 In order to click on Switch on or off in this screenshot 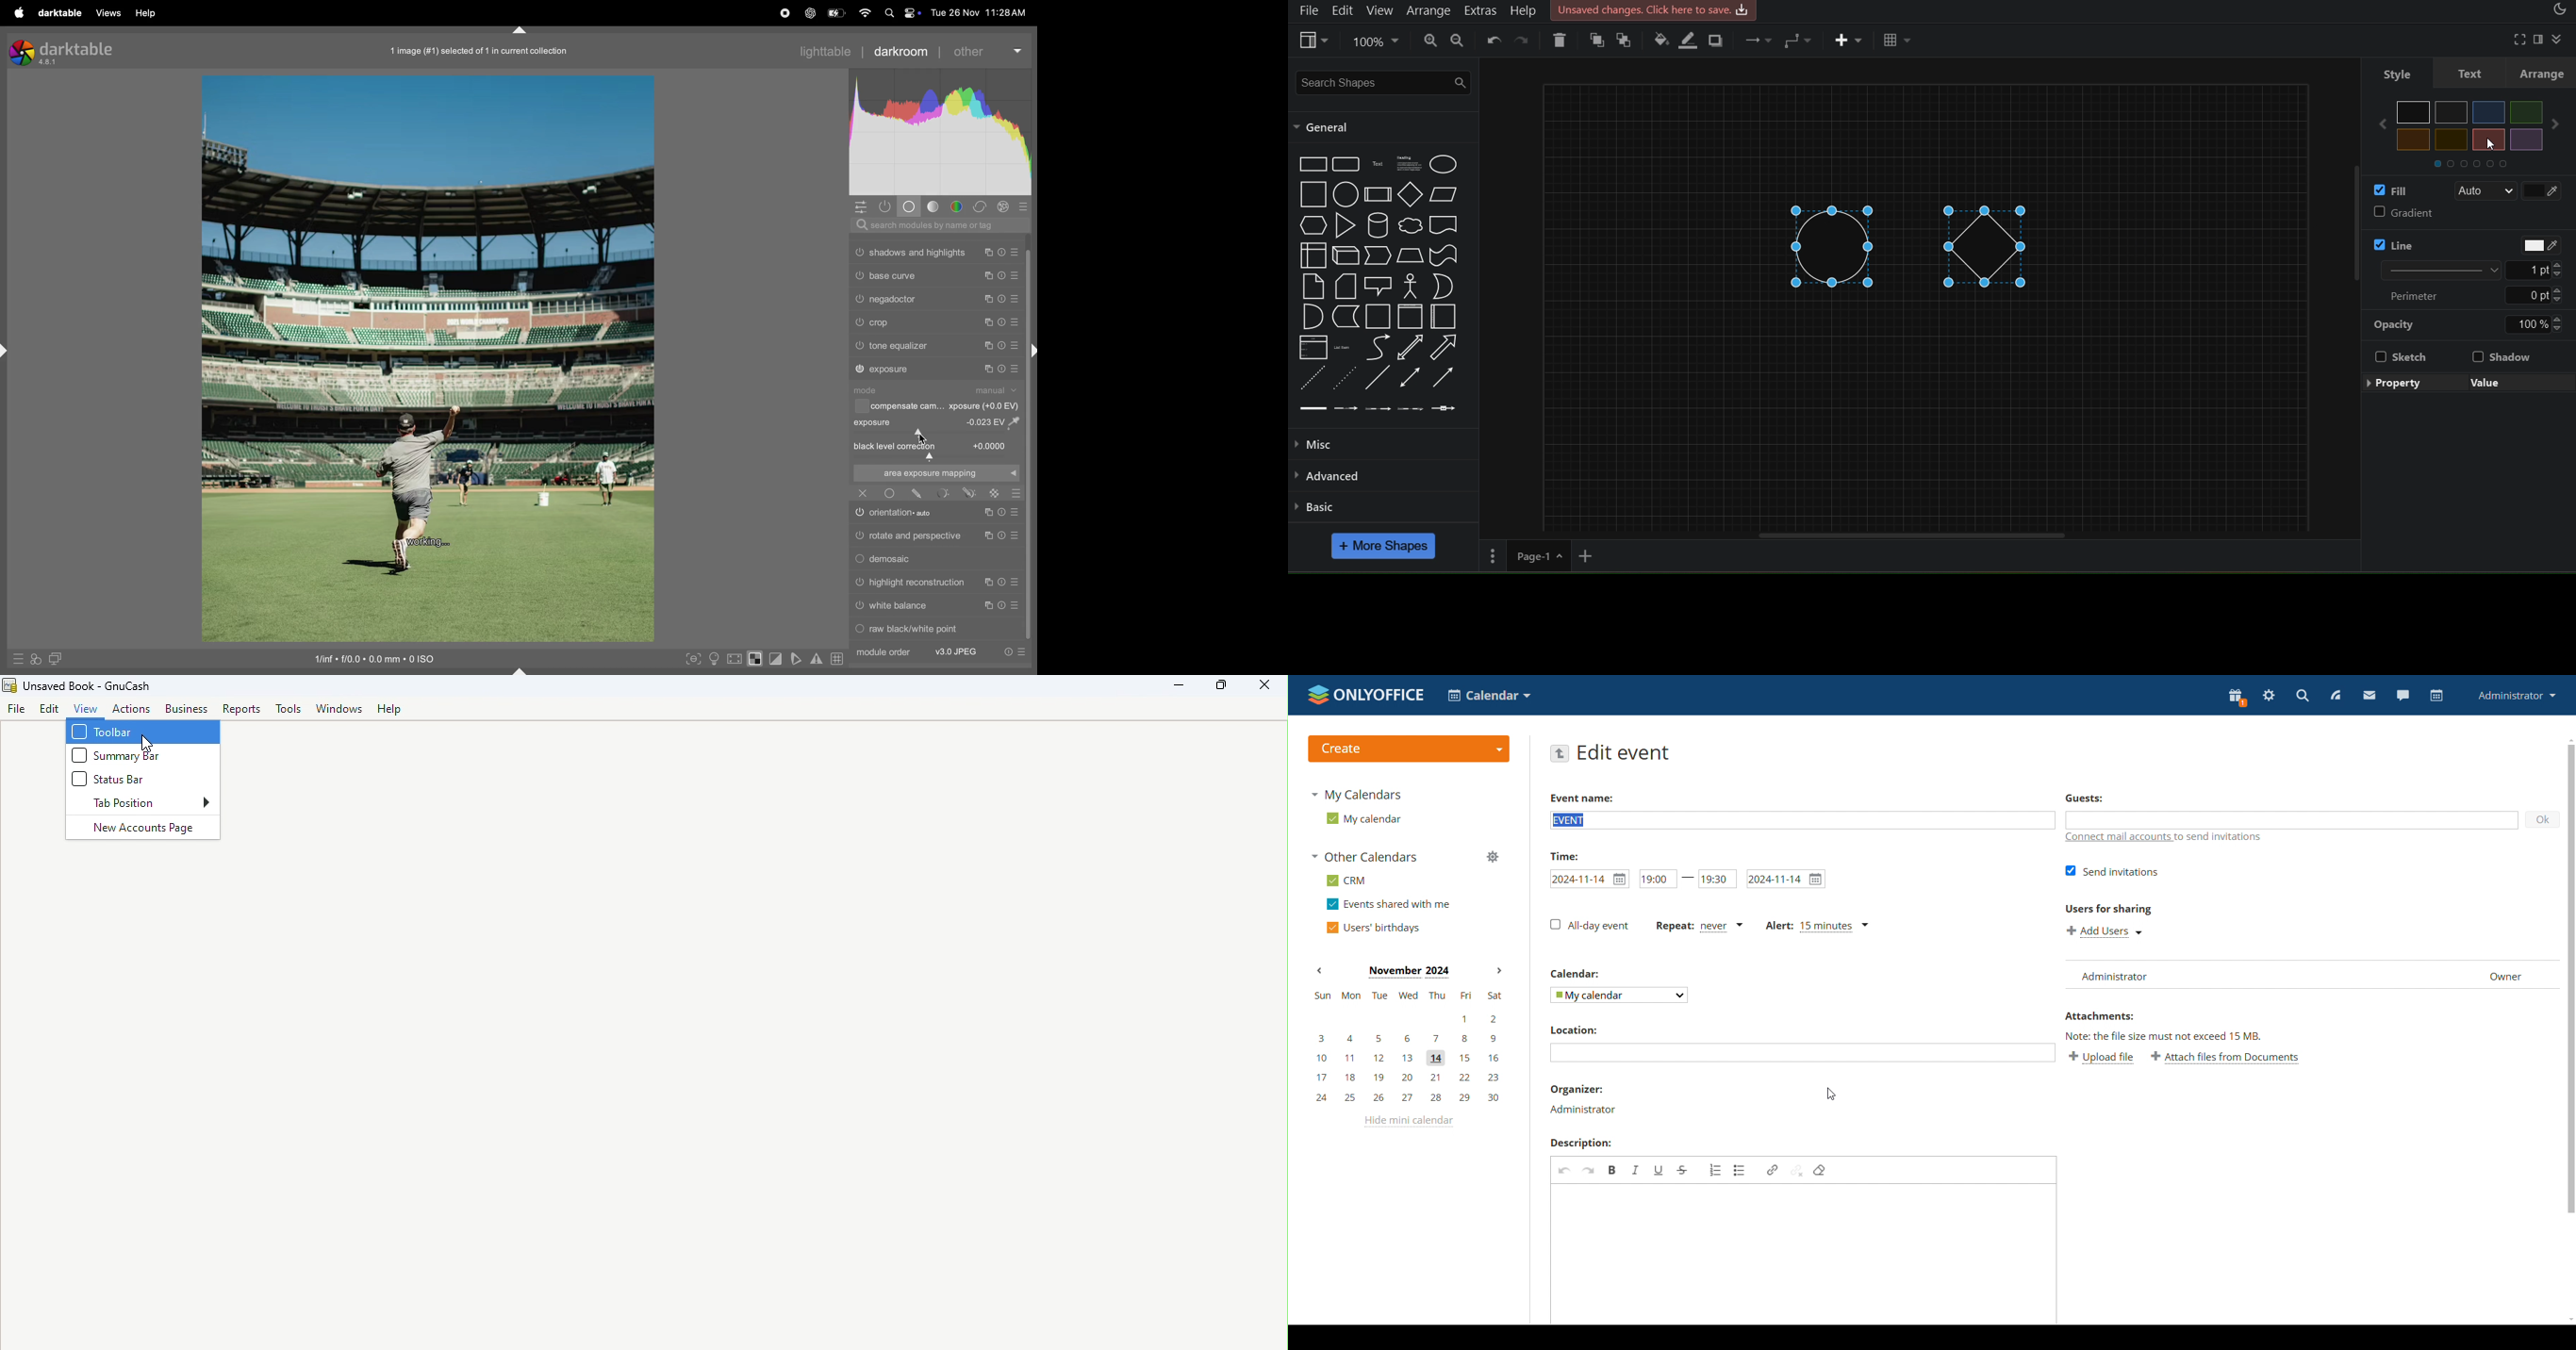, I will do `click(860, 323)`.